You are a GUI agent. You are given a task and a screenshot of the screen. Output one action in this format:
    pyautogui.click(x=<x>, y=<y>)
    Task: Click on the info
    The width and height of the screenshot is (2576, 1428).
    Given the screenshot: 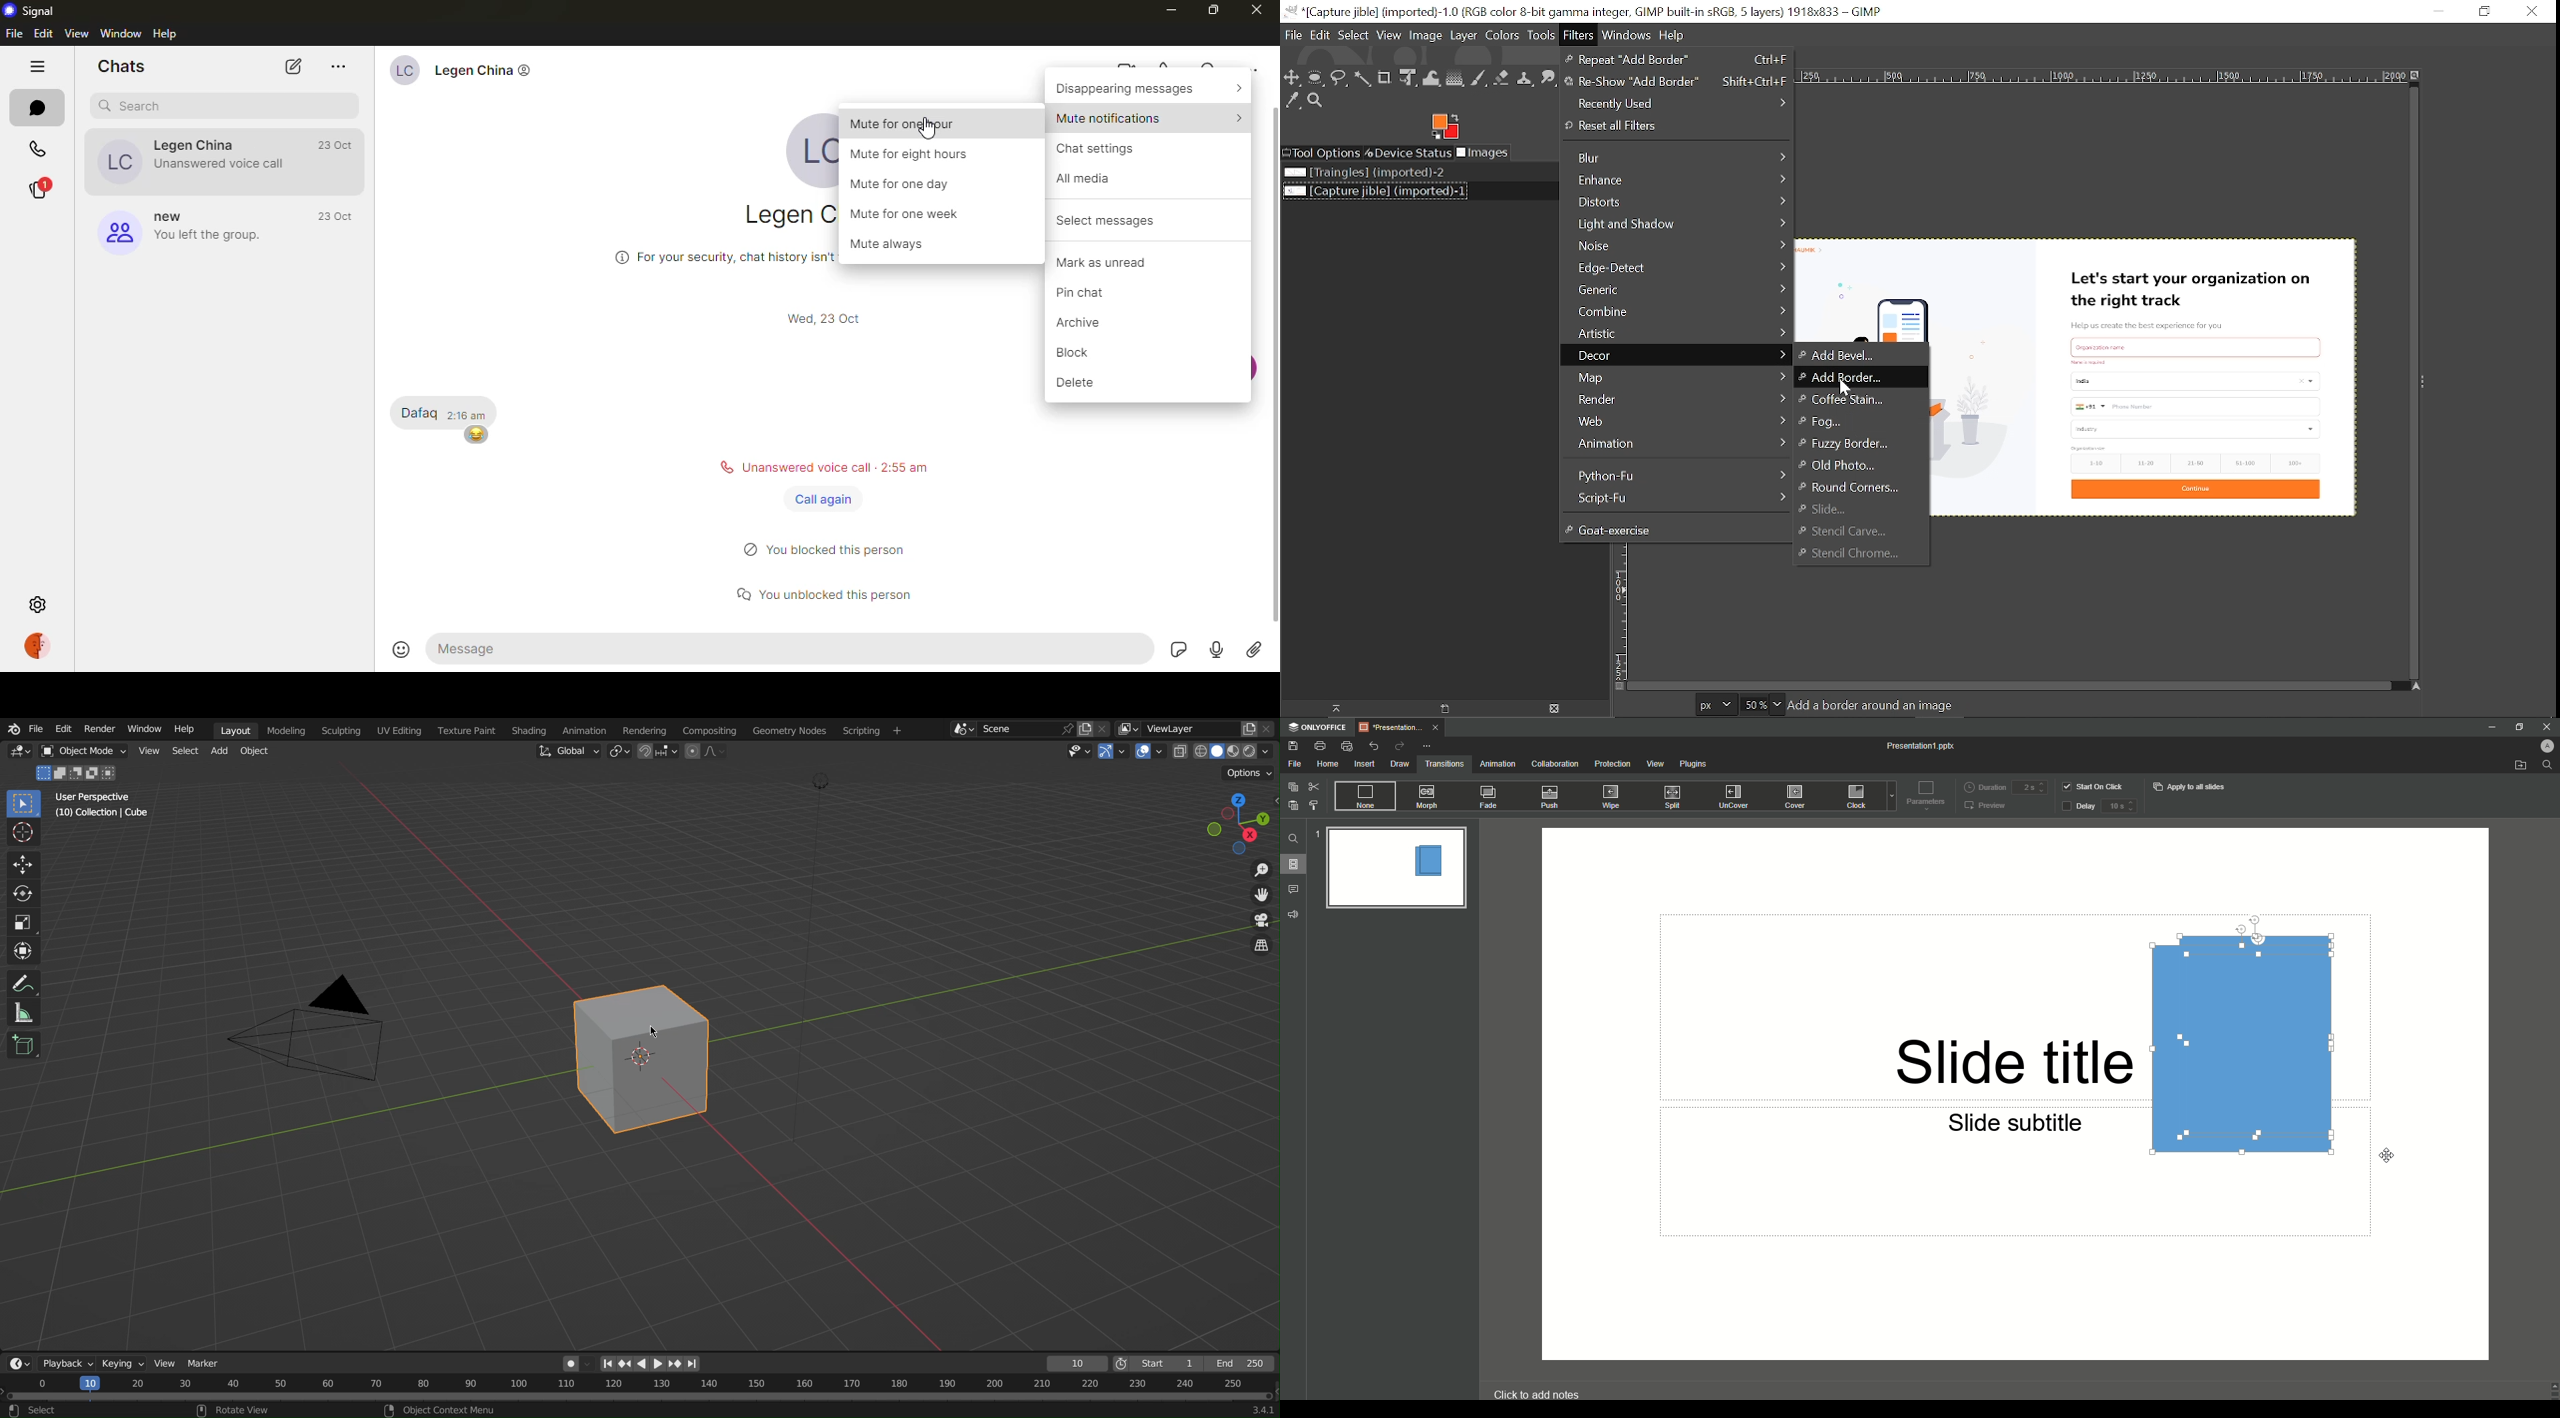 What is the action you would take?
    pyautogui.click(x=718, y=255)
    